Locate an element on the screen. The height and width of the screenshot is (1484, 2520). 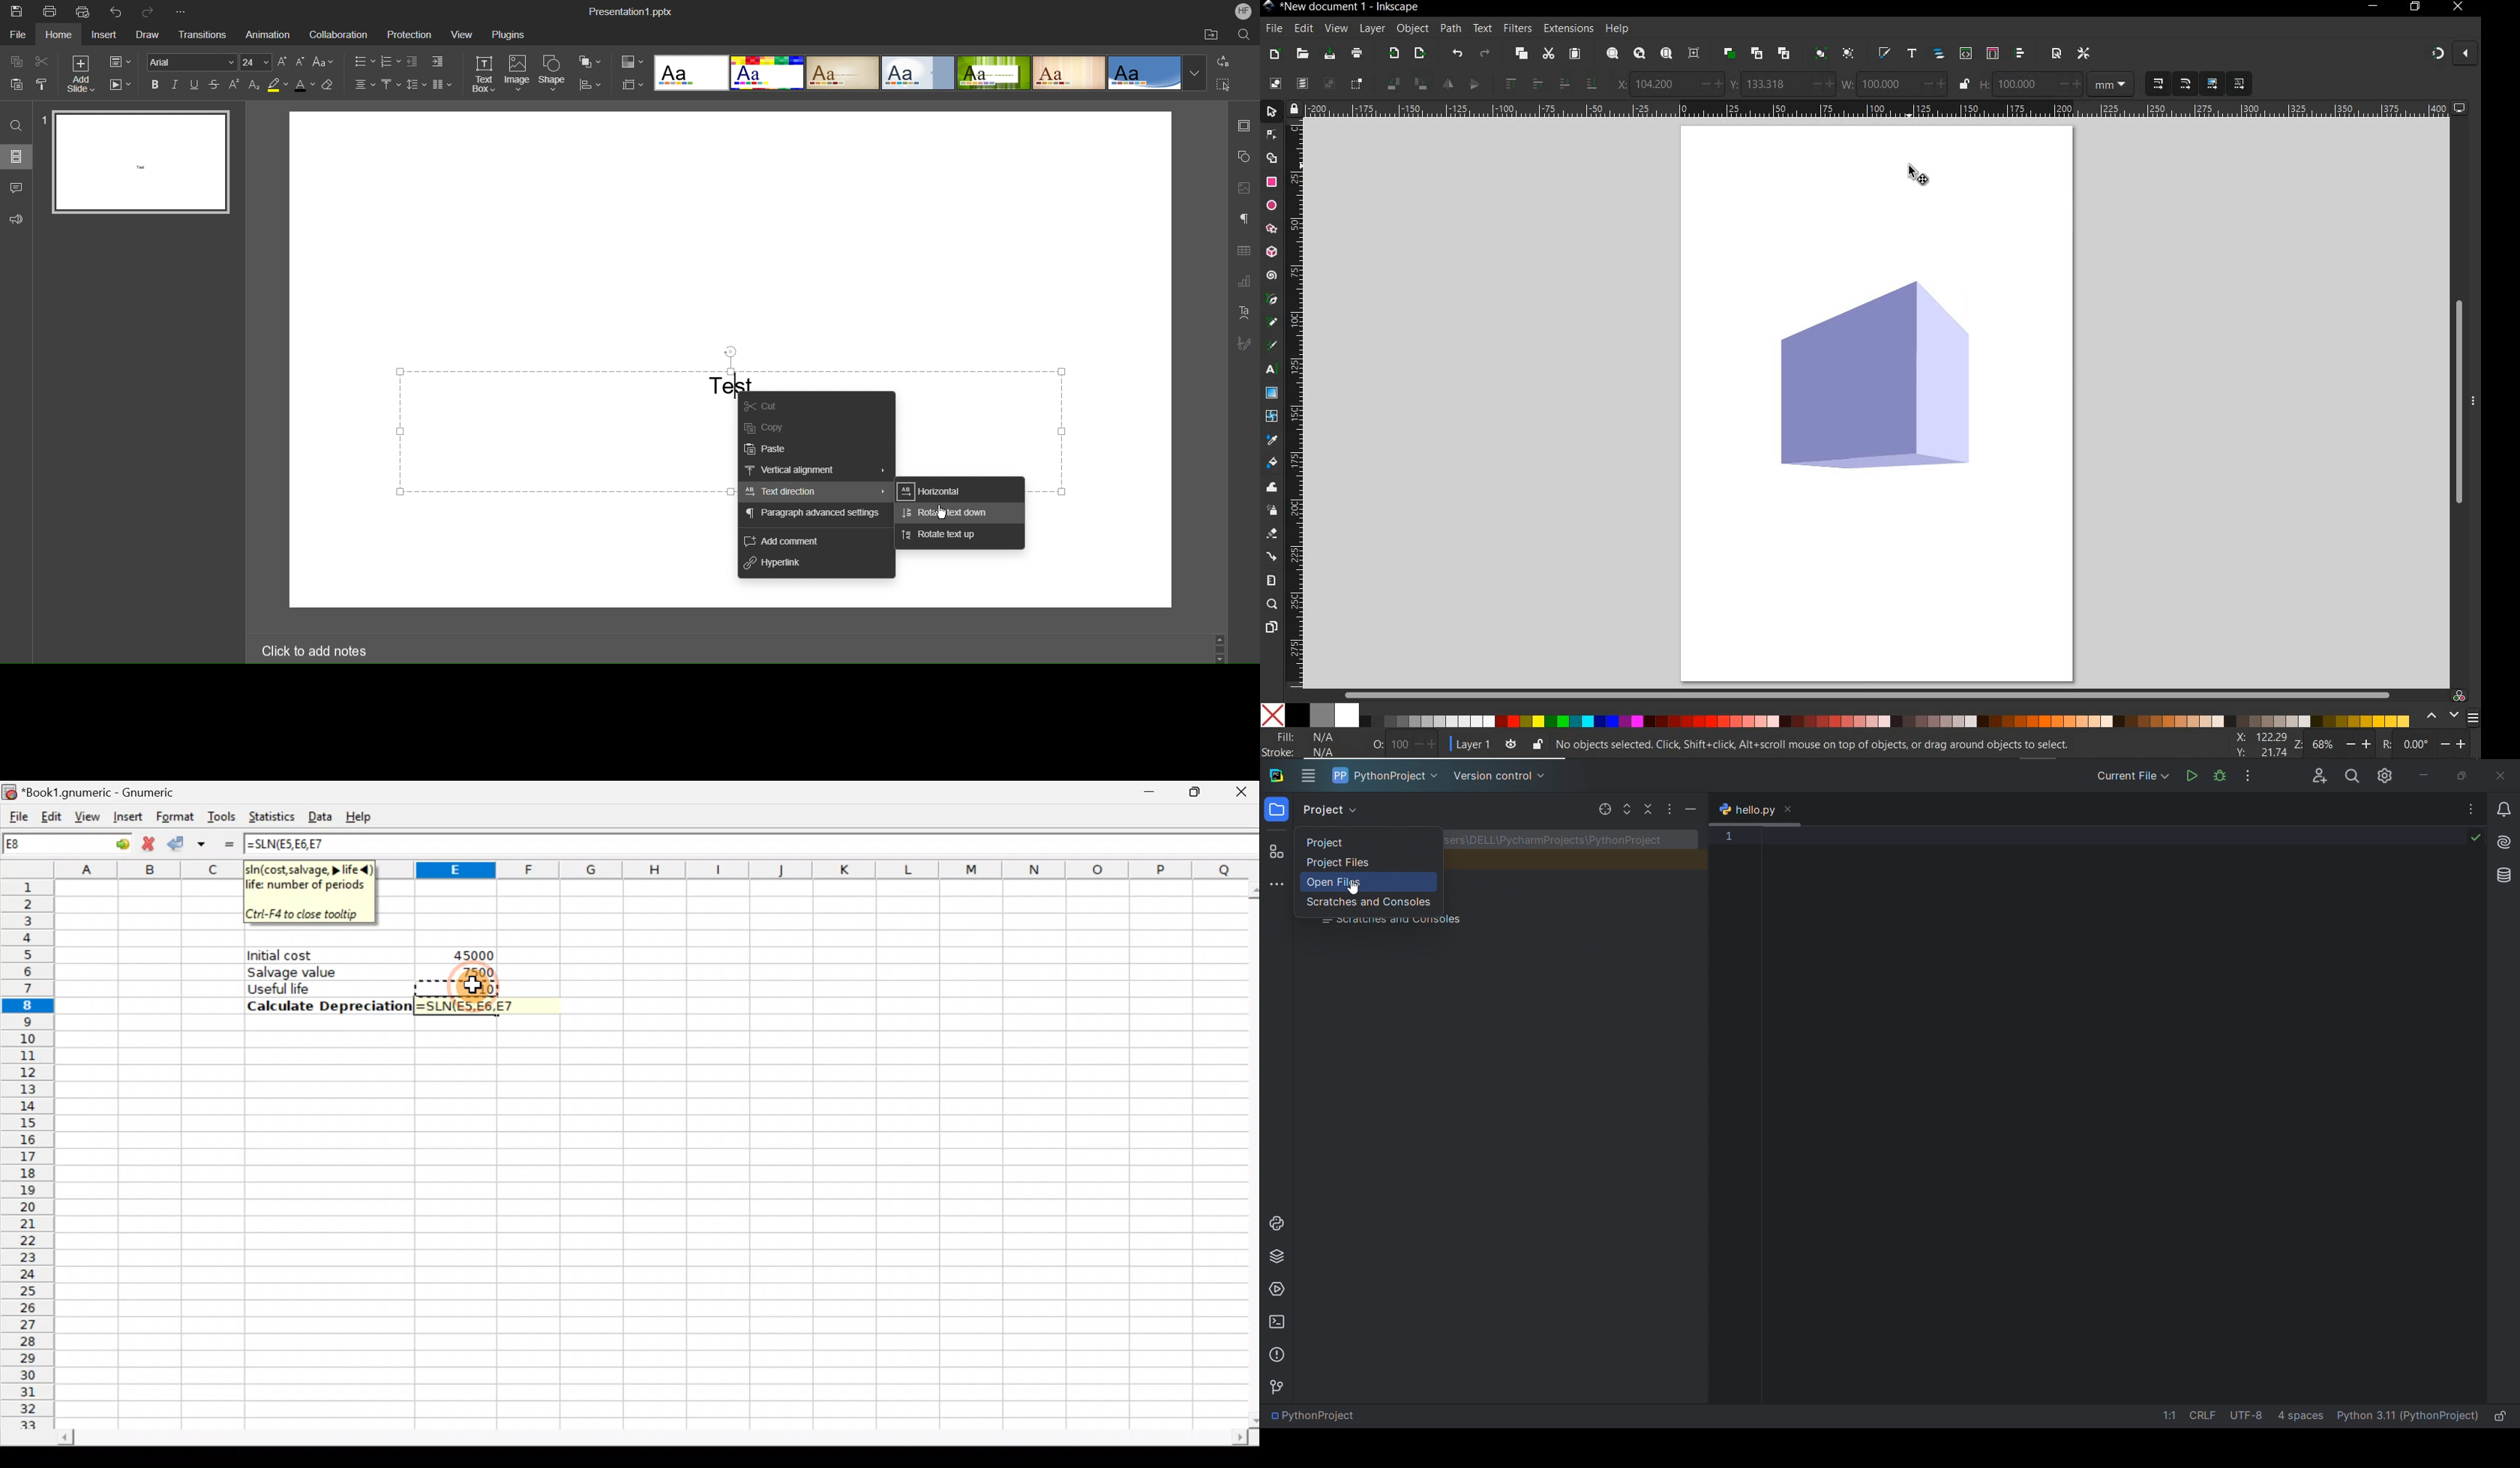
Size Settings is located at coordinates (631, 84).